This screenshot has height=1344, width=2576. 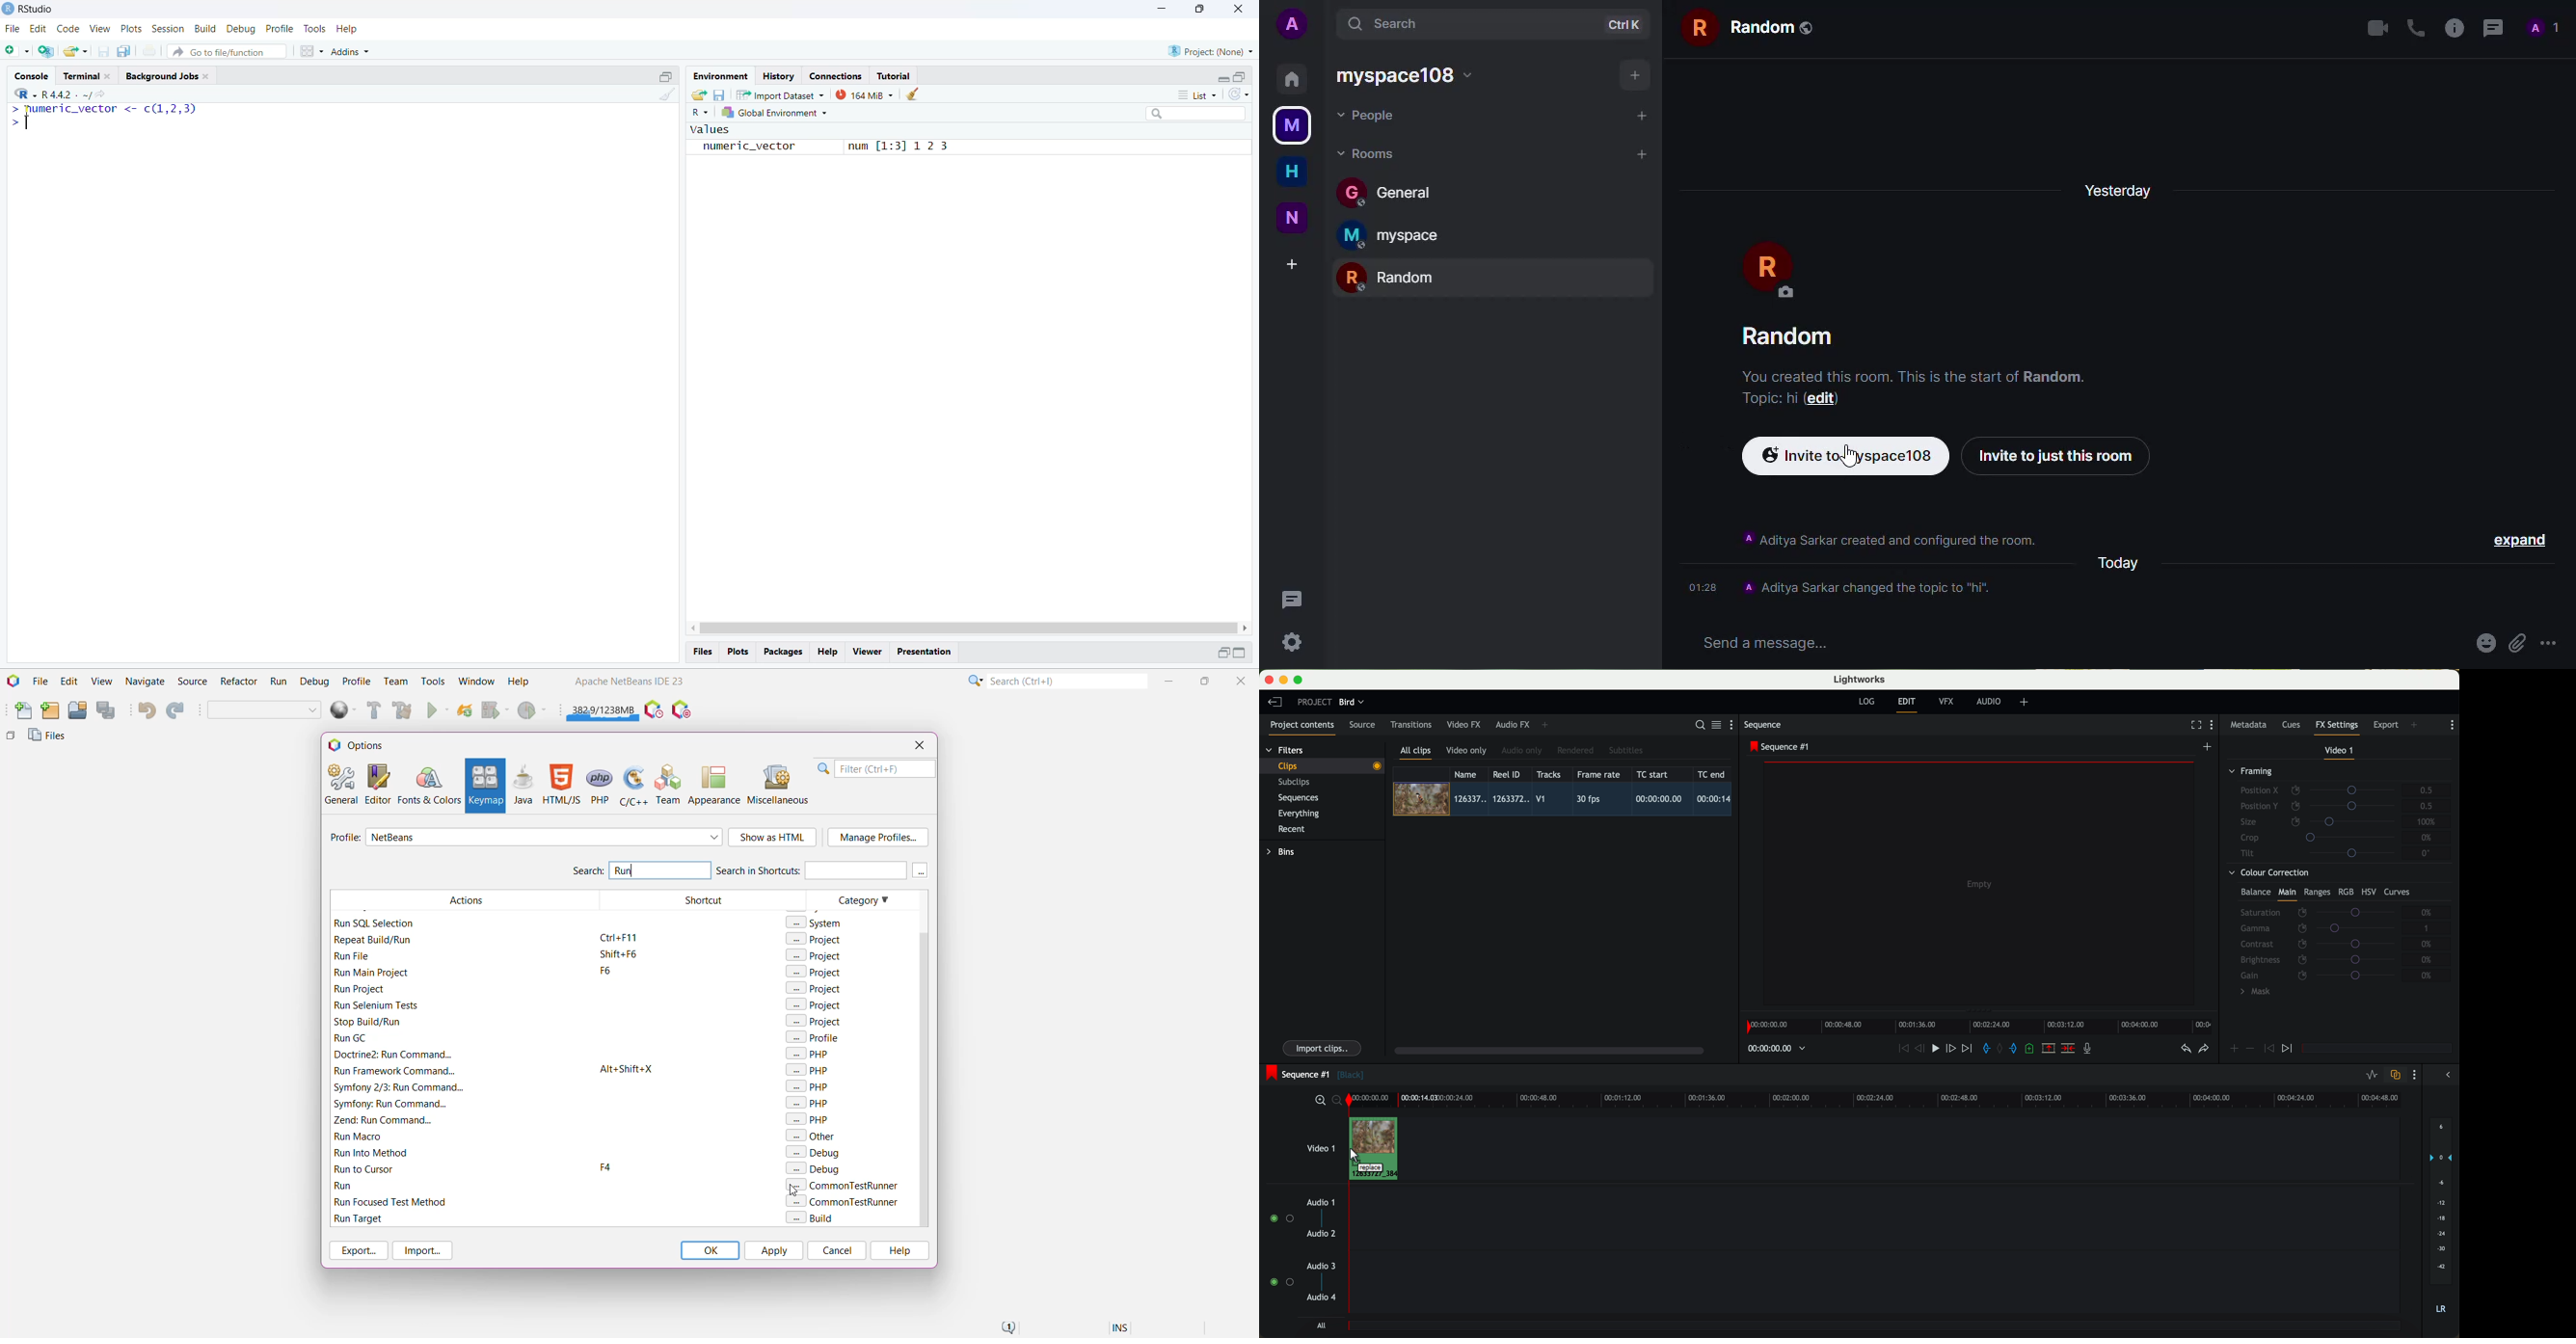 What do you see at coordinates (2427, 912) in the screenshot?
I see `0%` at bounding box center [2427, 912].